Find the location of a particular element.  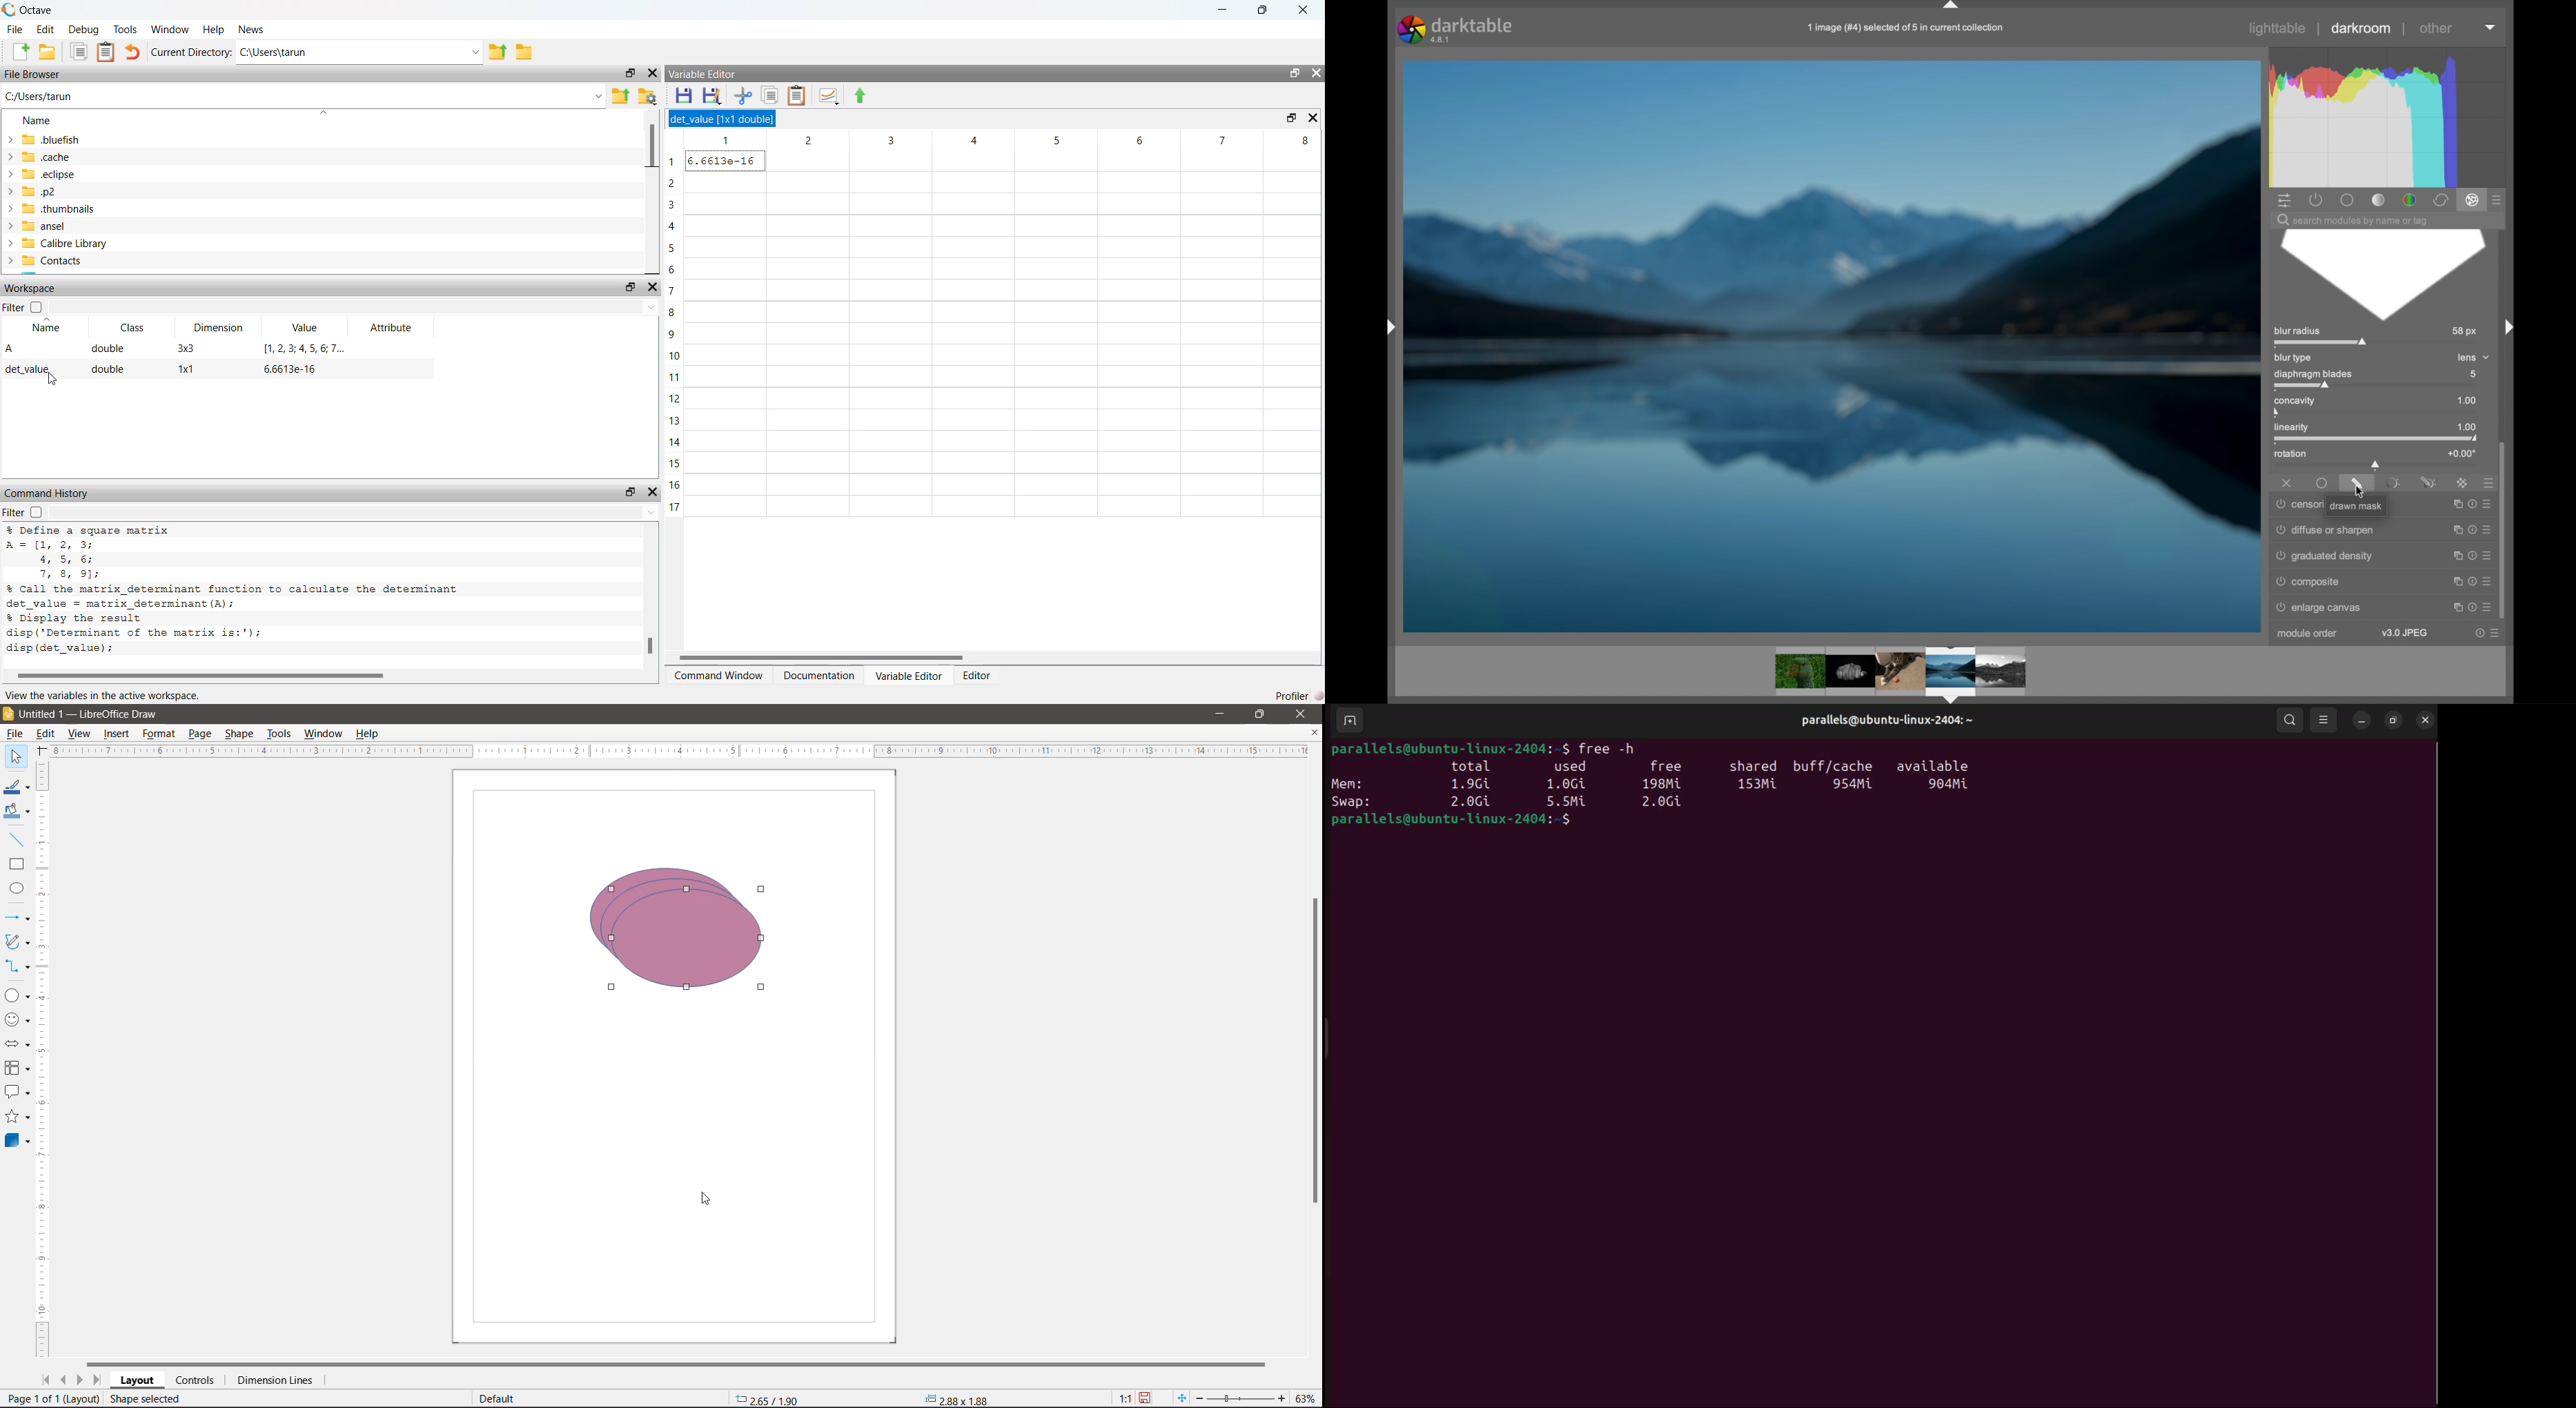

cursor is located at coordinates (2361, 491).